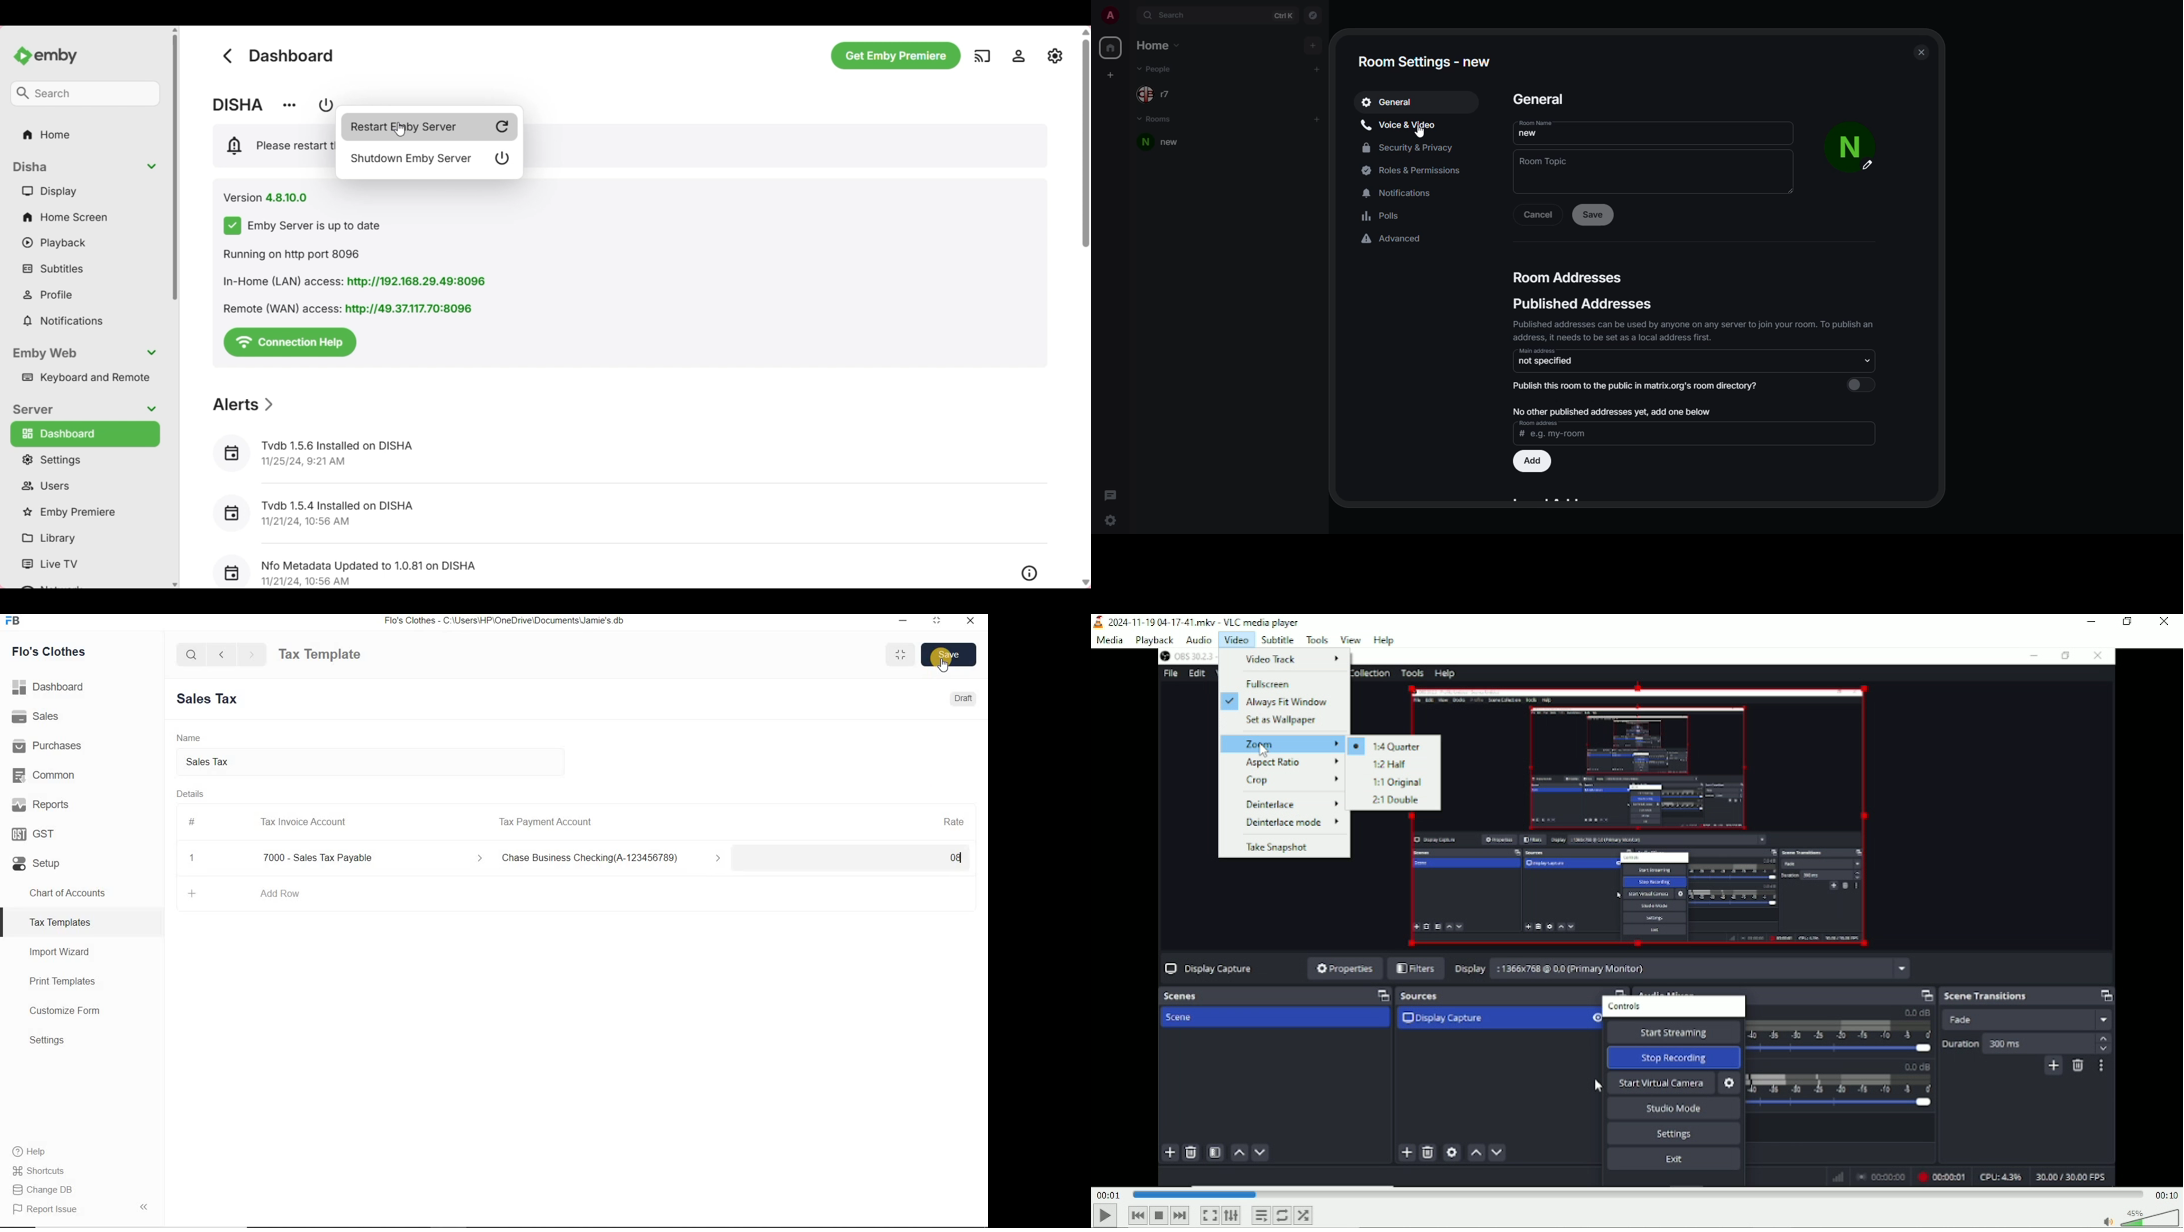 This screenshot has height=1232, width=2184. I want to click on Minimize, so click(903, 622).